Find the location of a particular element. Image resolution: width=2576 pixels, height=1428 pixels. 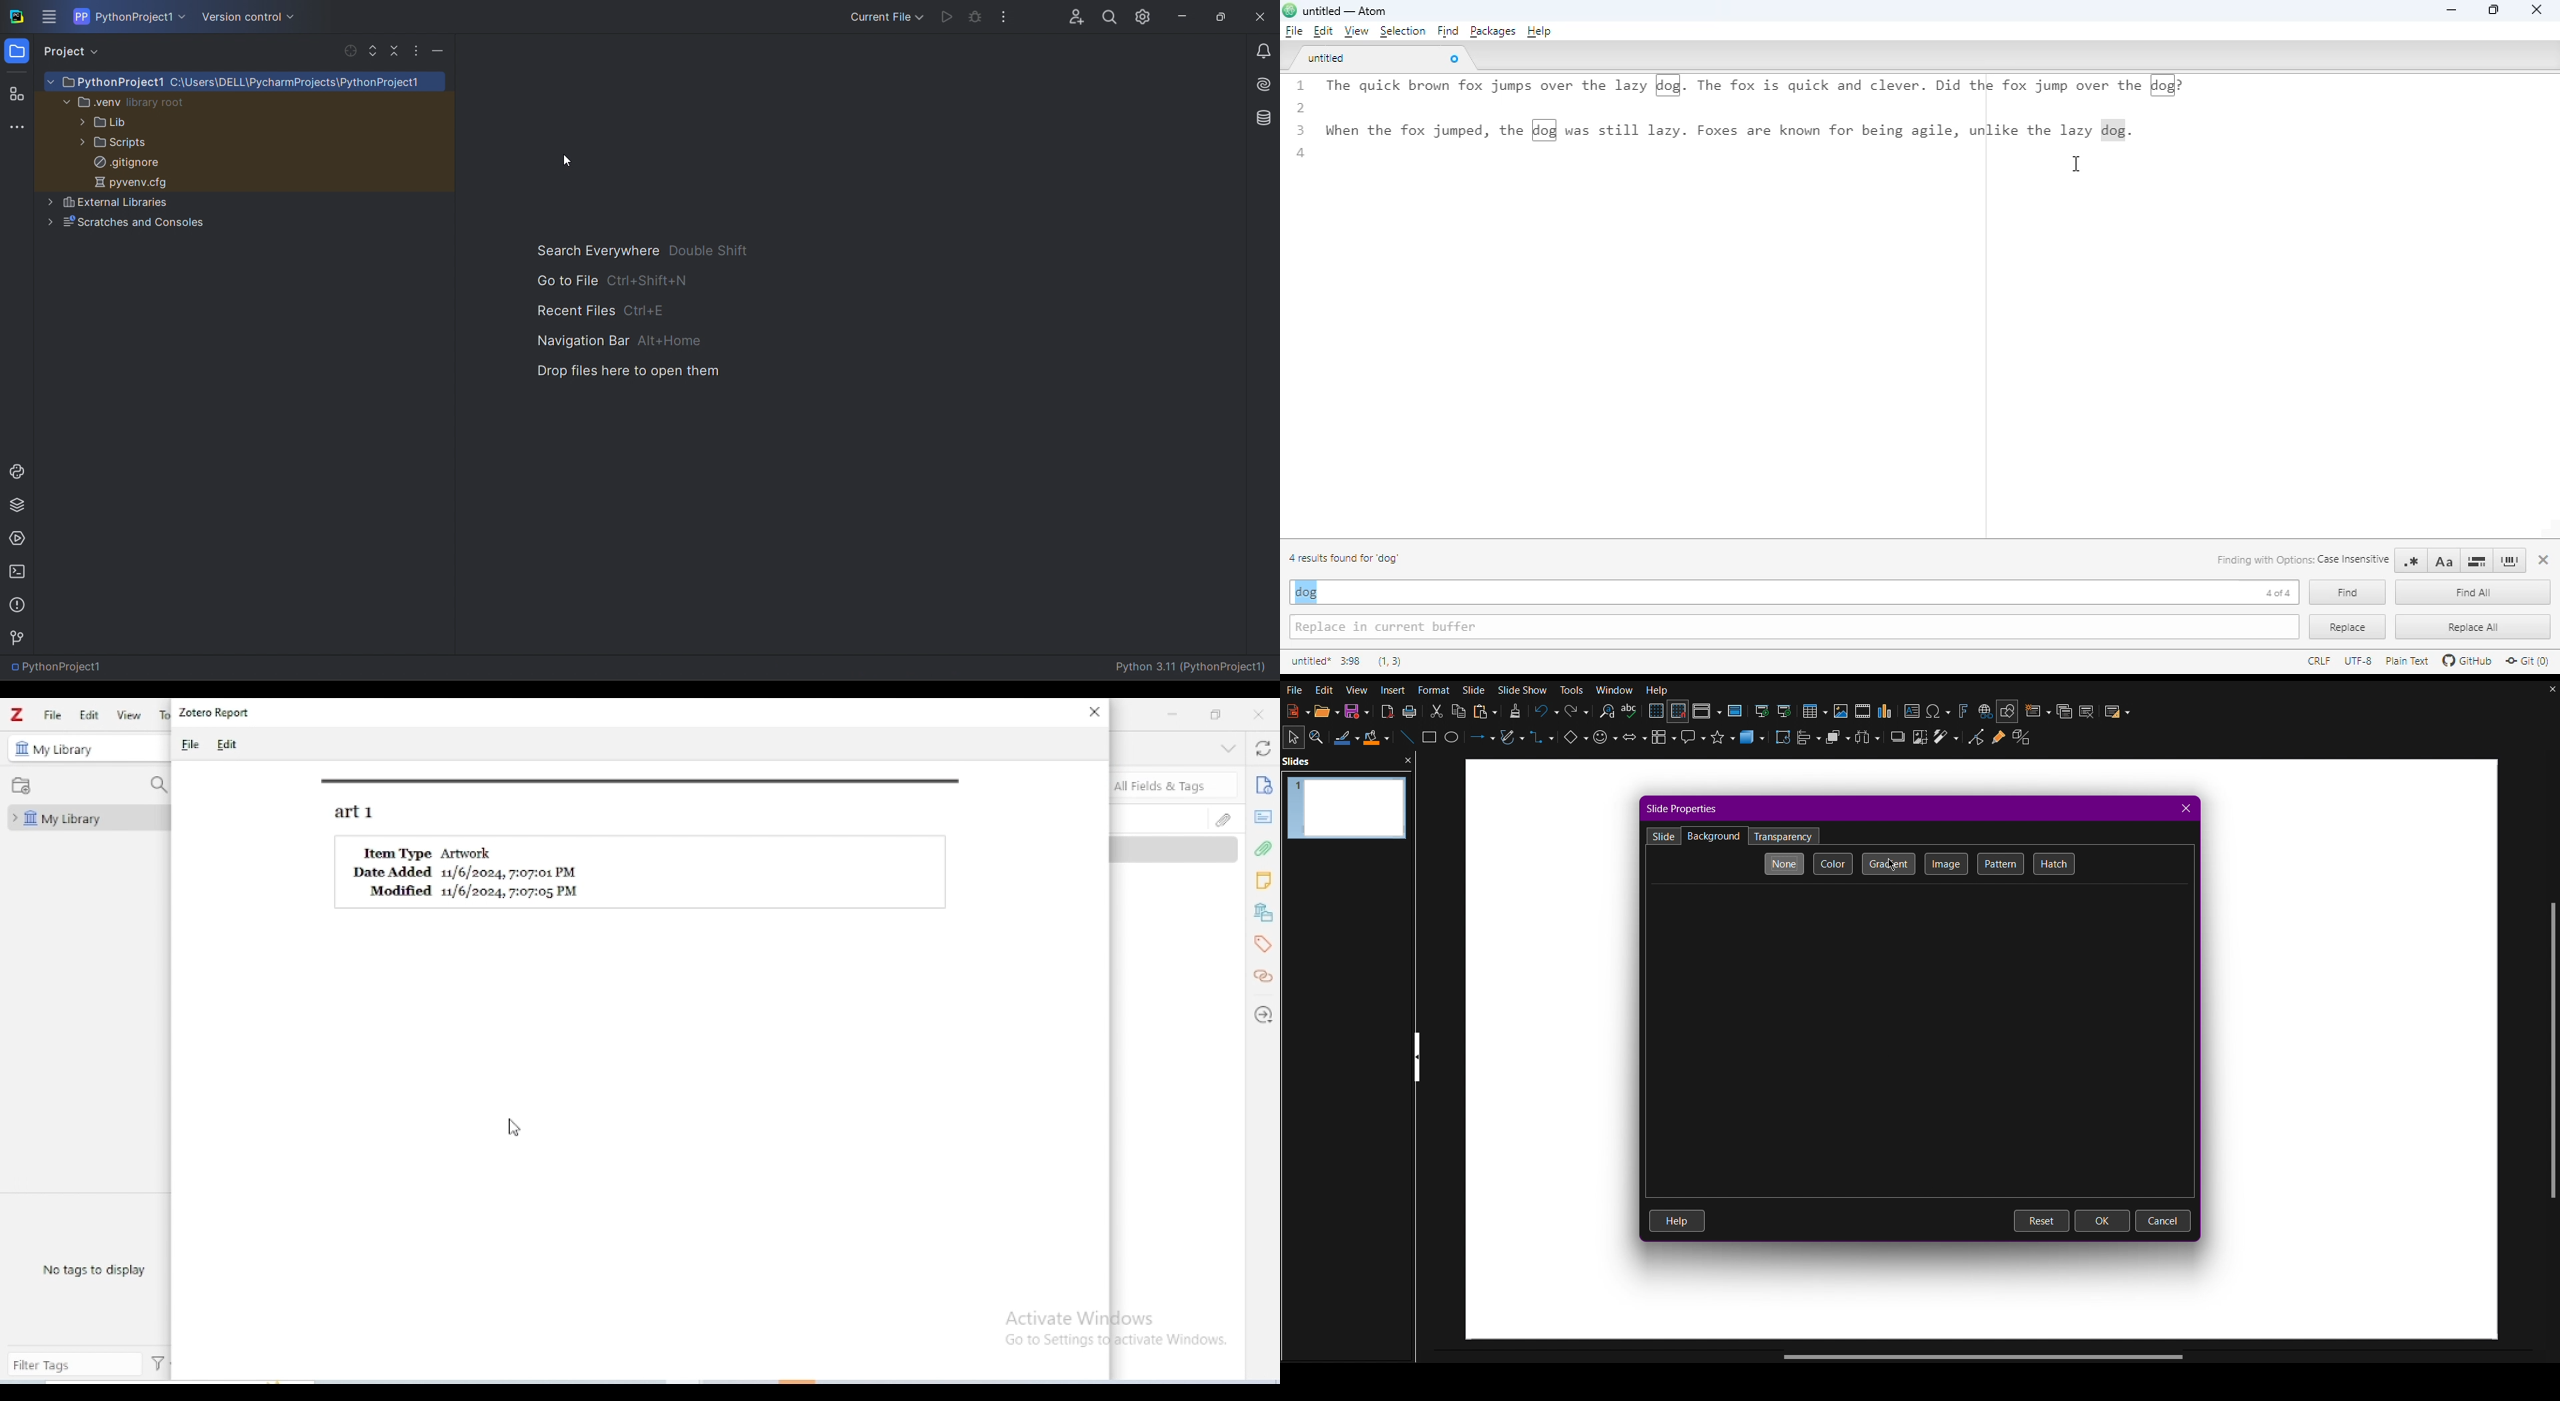

Export PDF is located at coordinates (1385, 712).